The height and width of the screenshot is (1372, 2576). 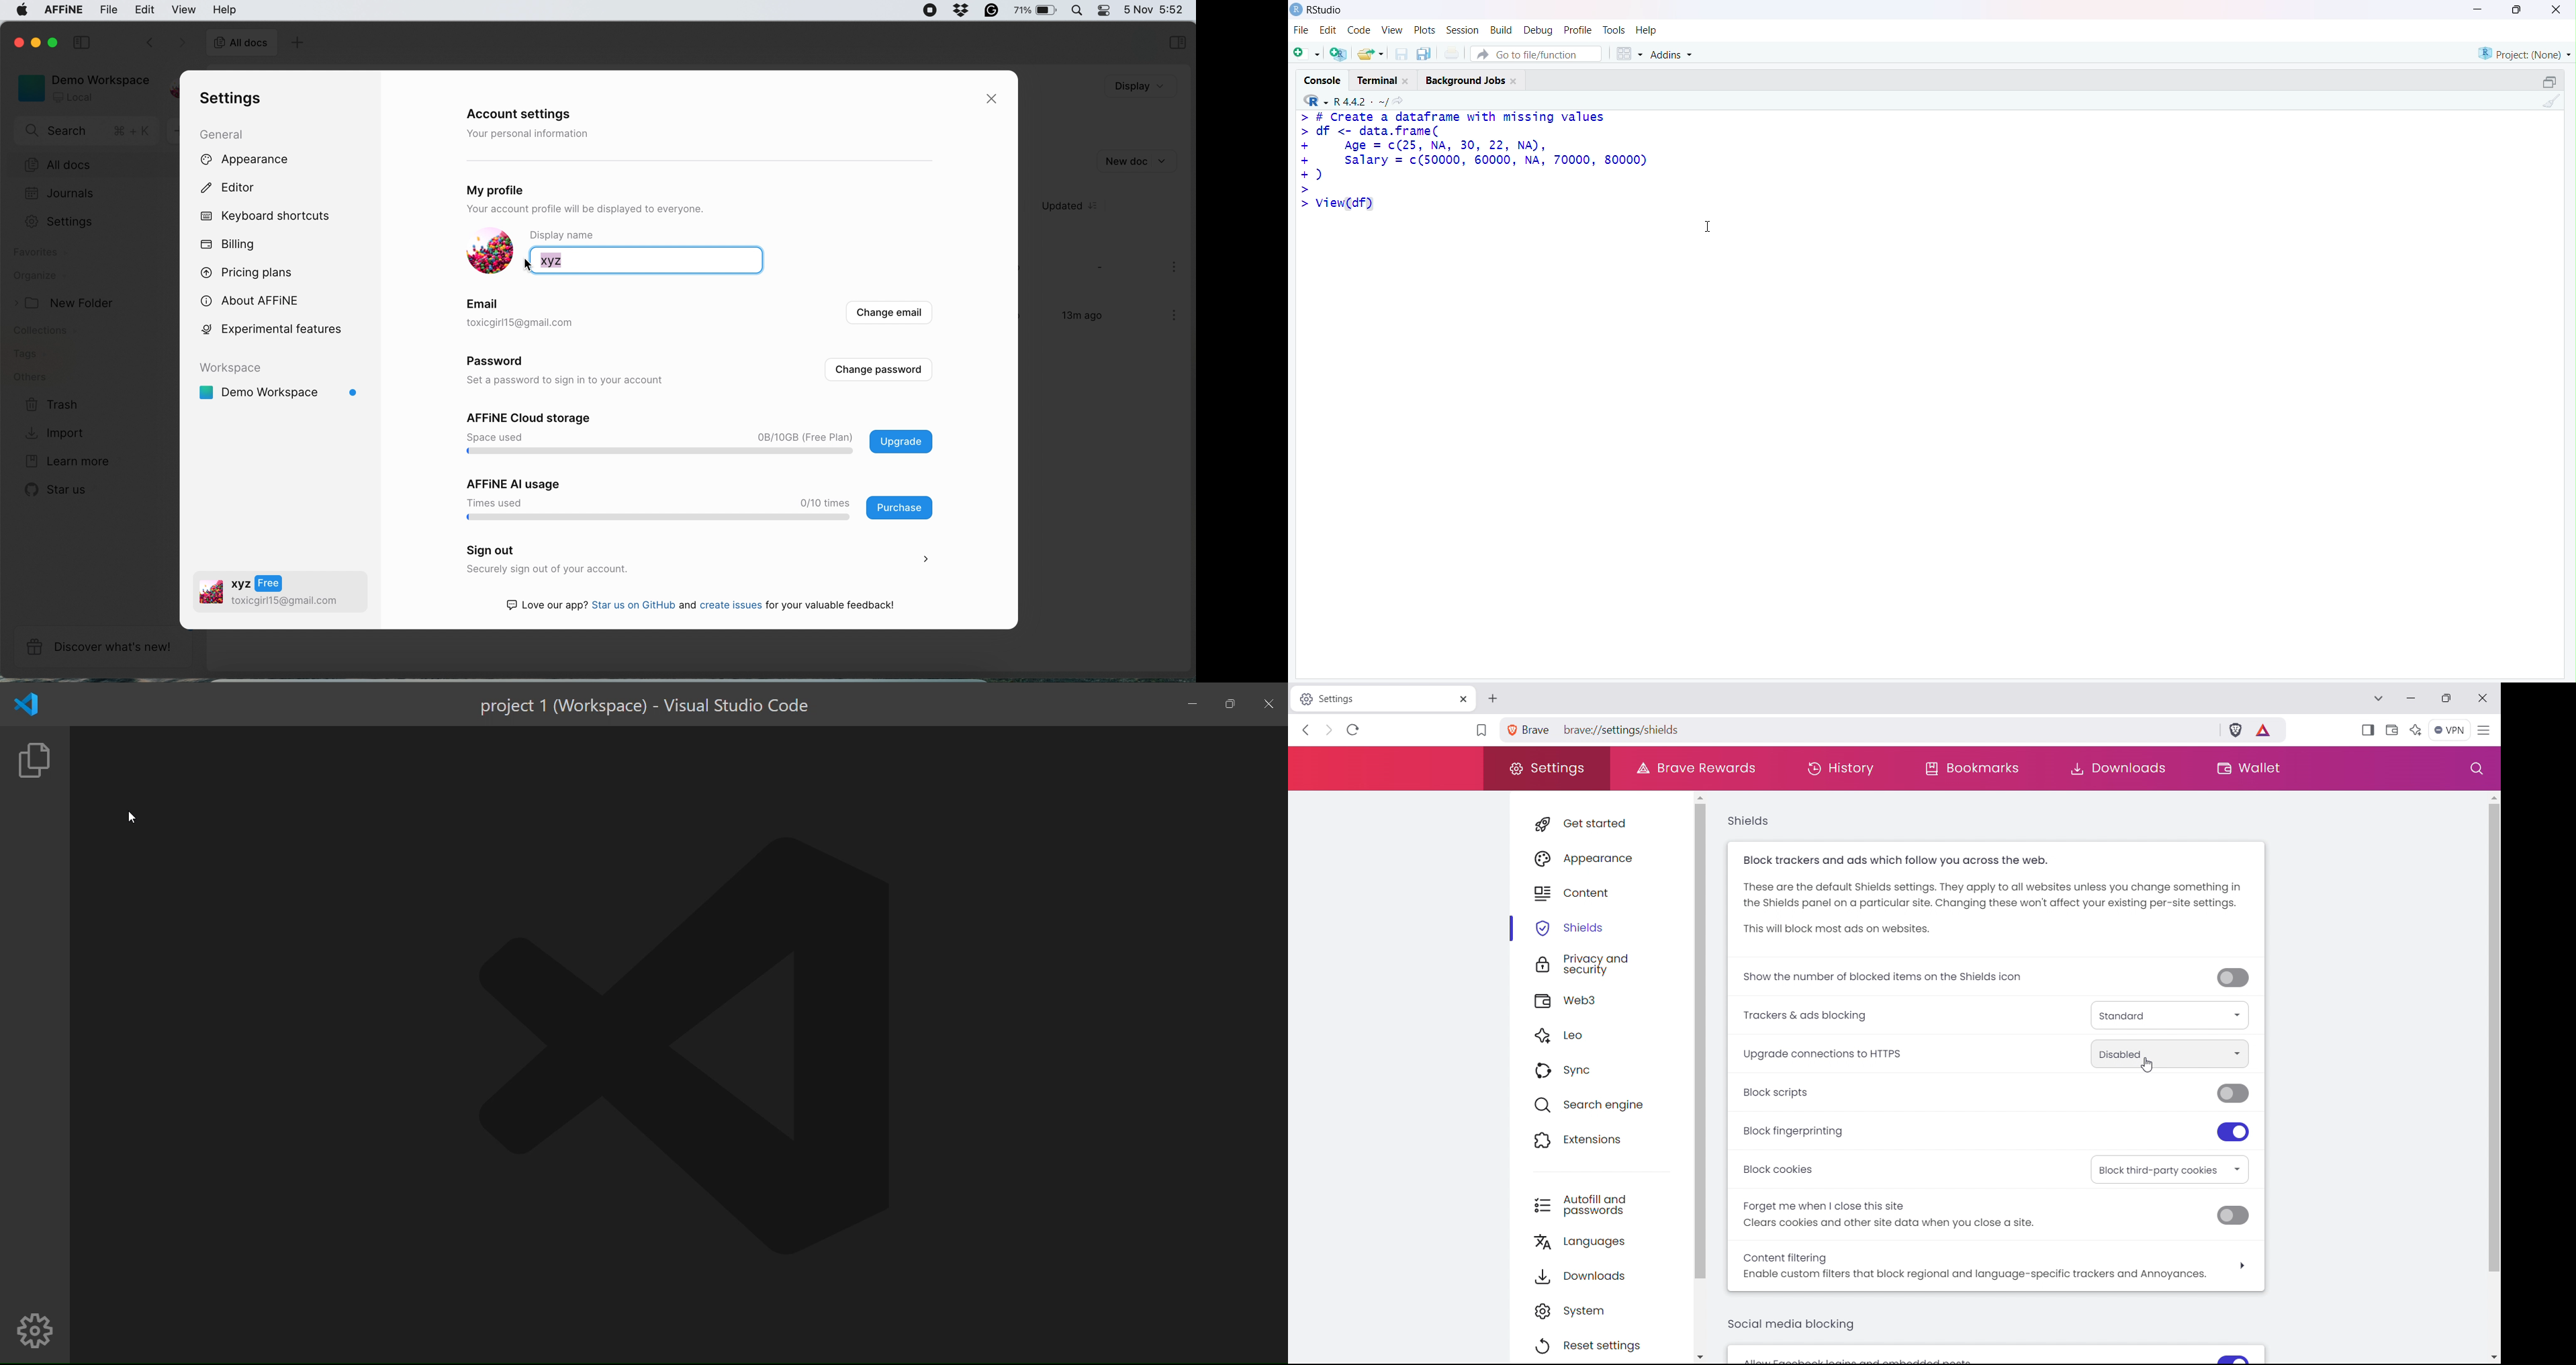 I want to click on View the current working directory, so click(x=1404, y=99).